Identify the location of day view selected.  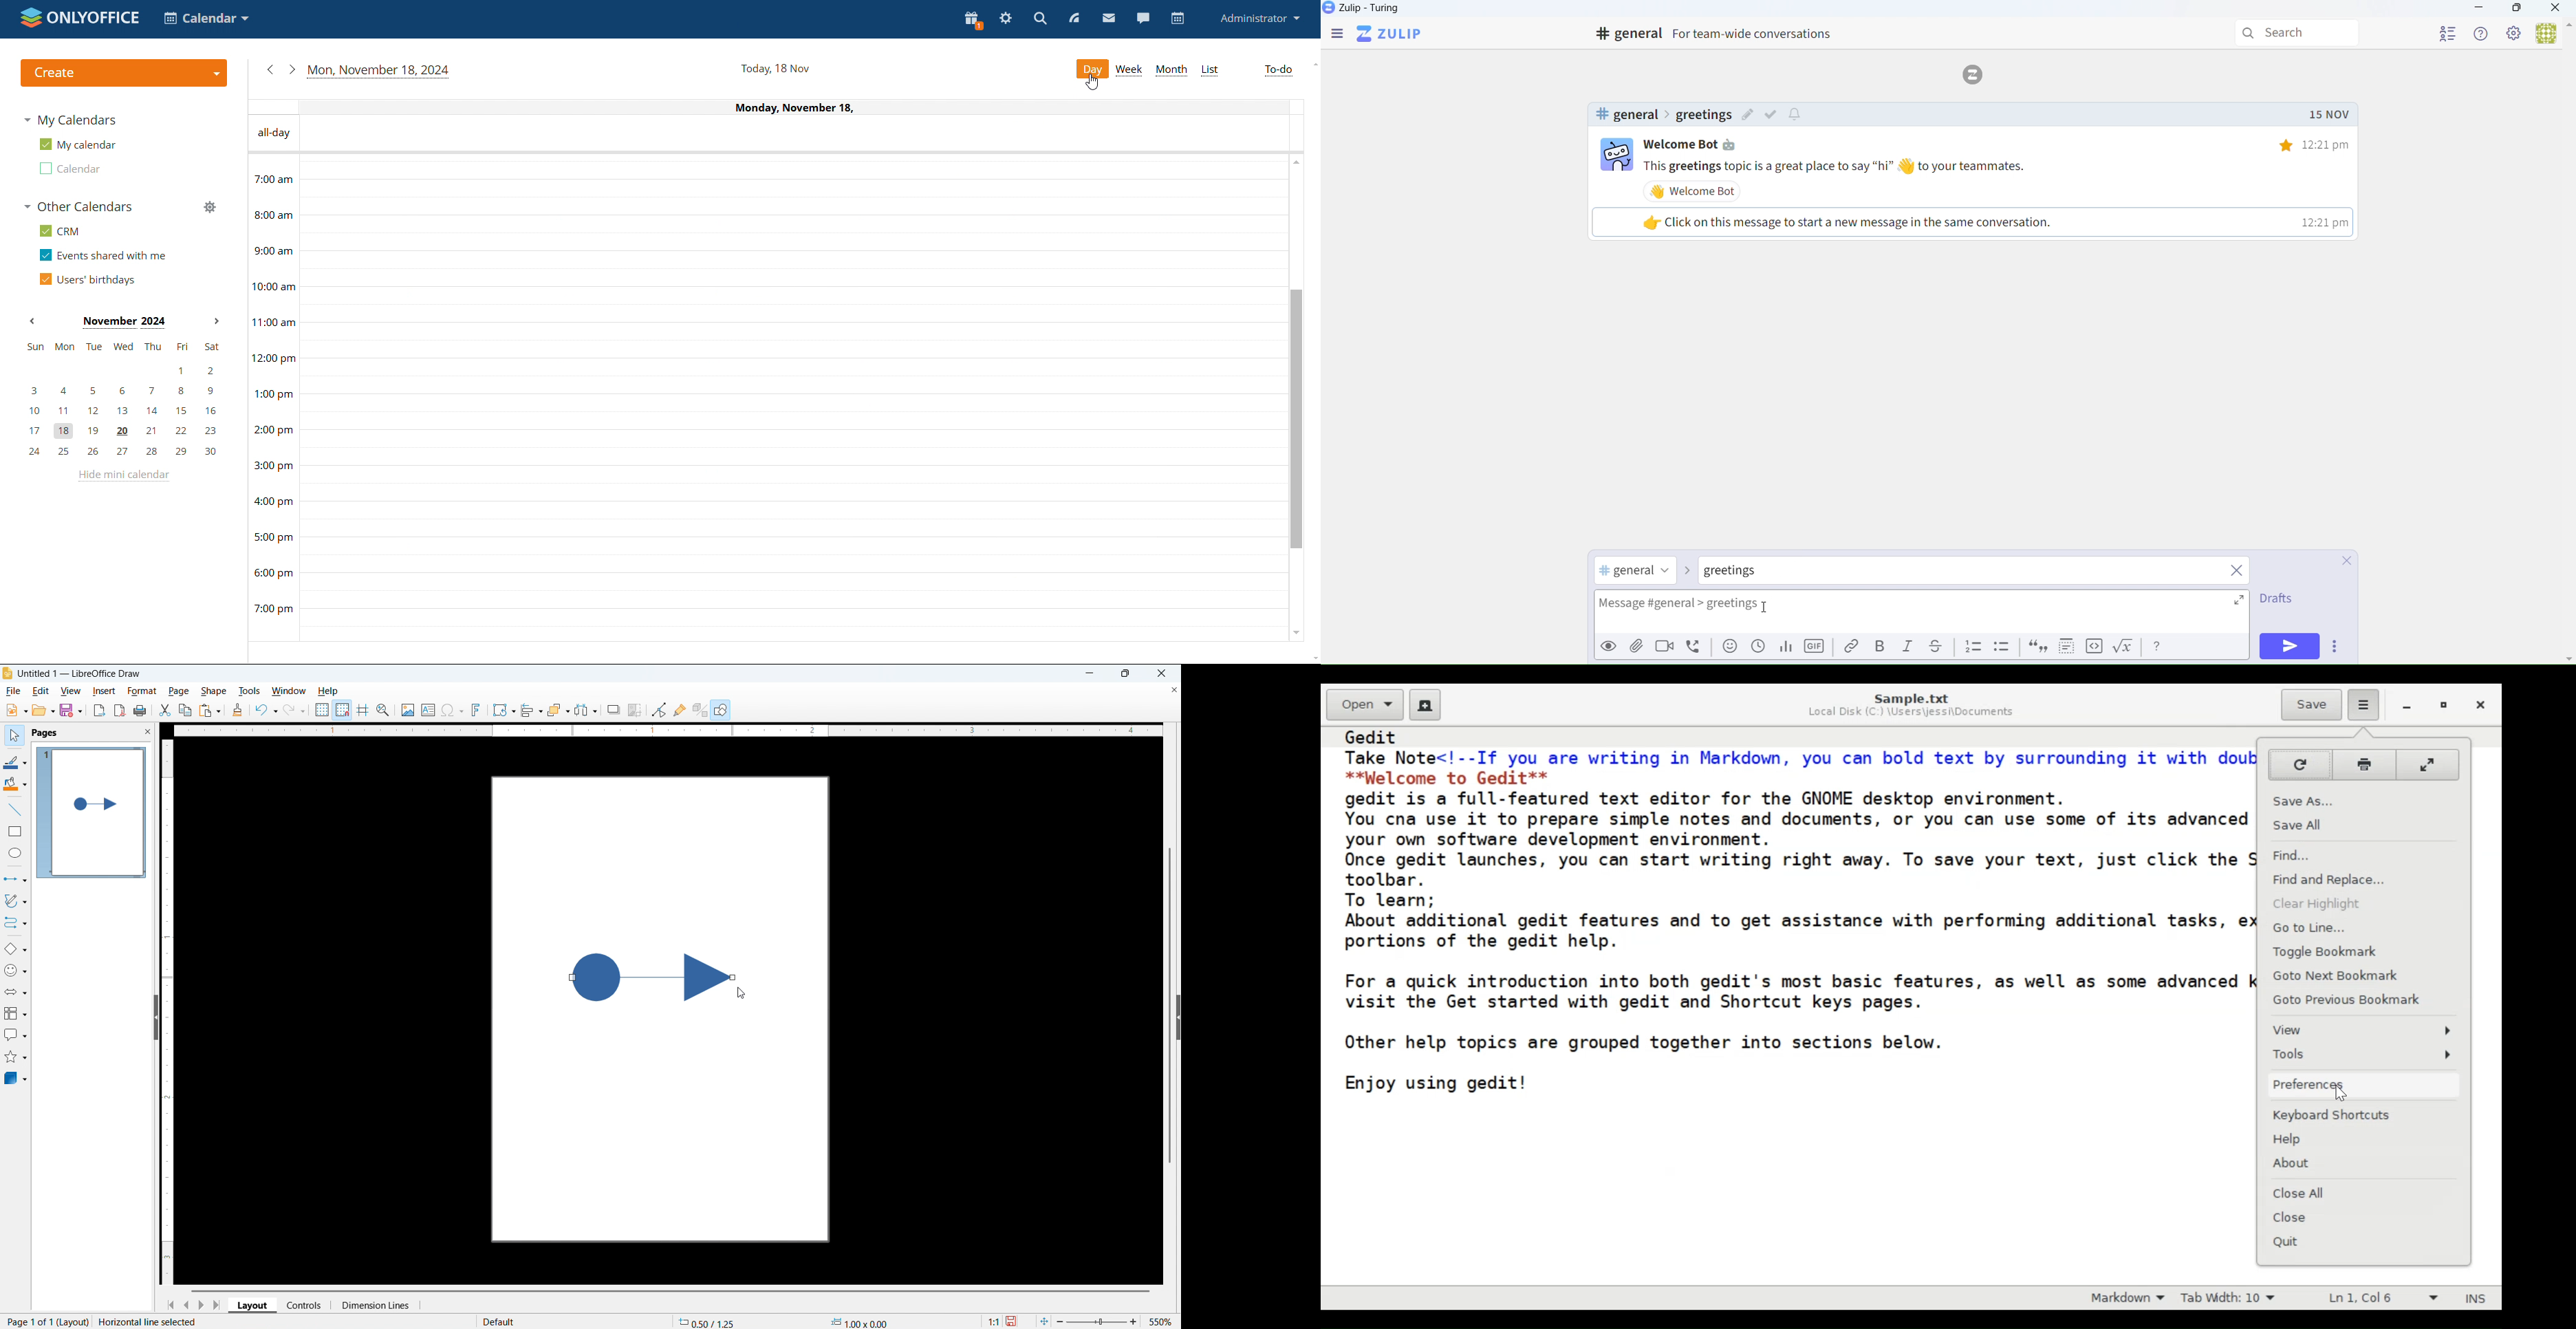
(1094, 68).